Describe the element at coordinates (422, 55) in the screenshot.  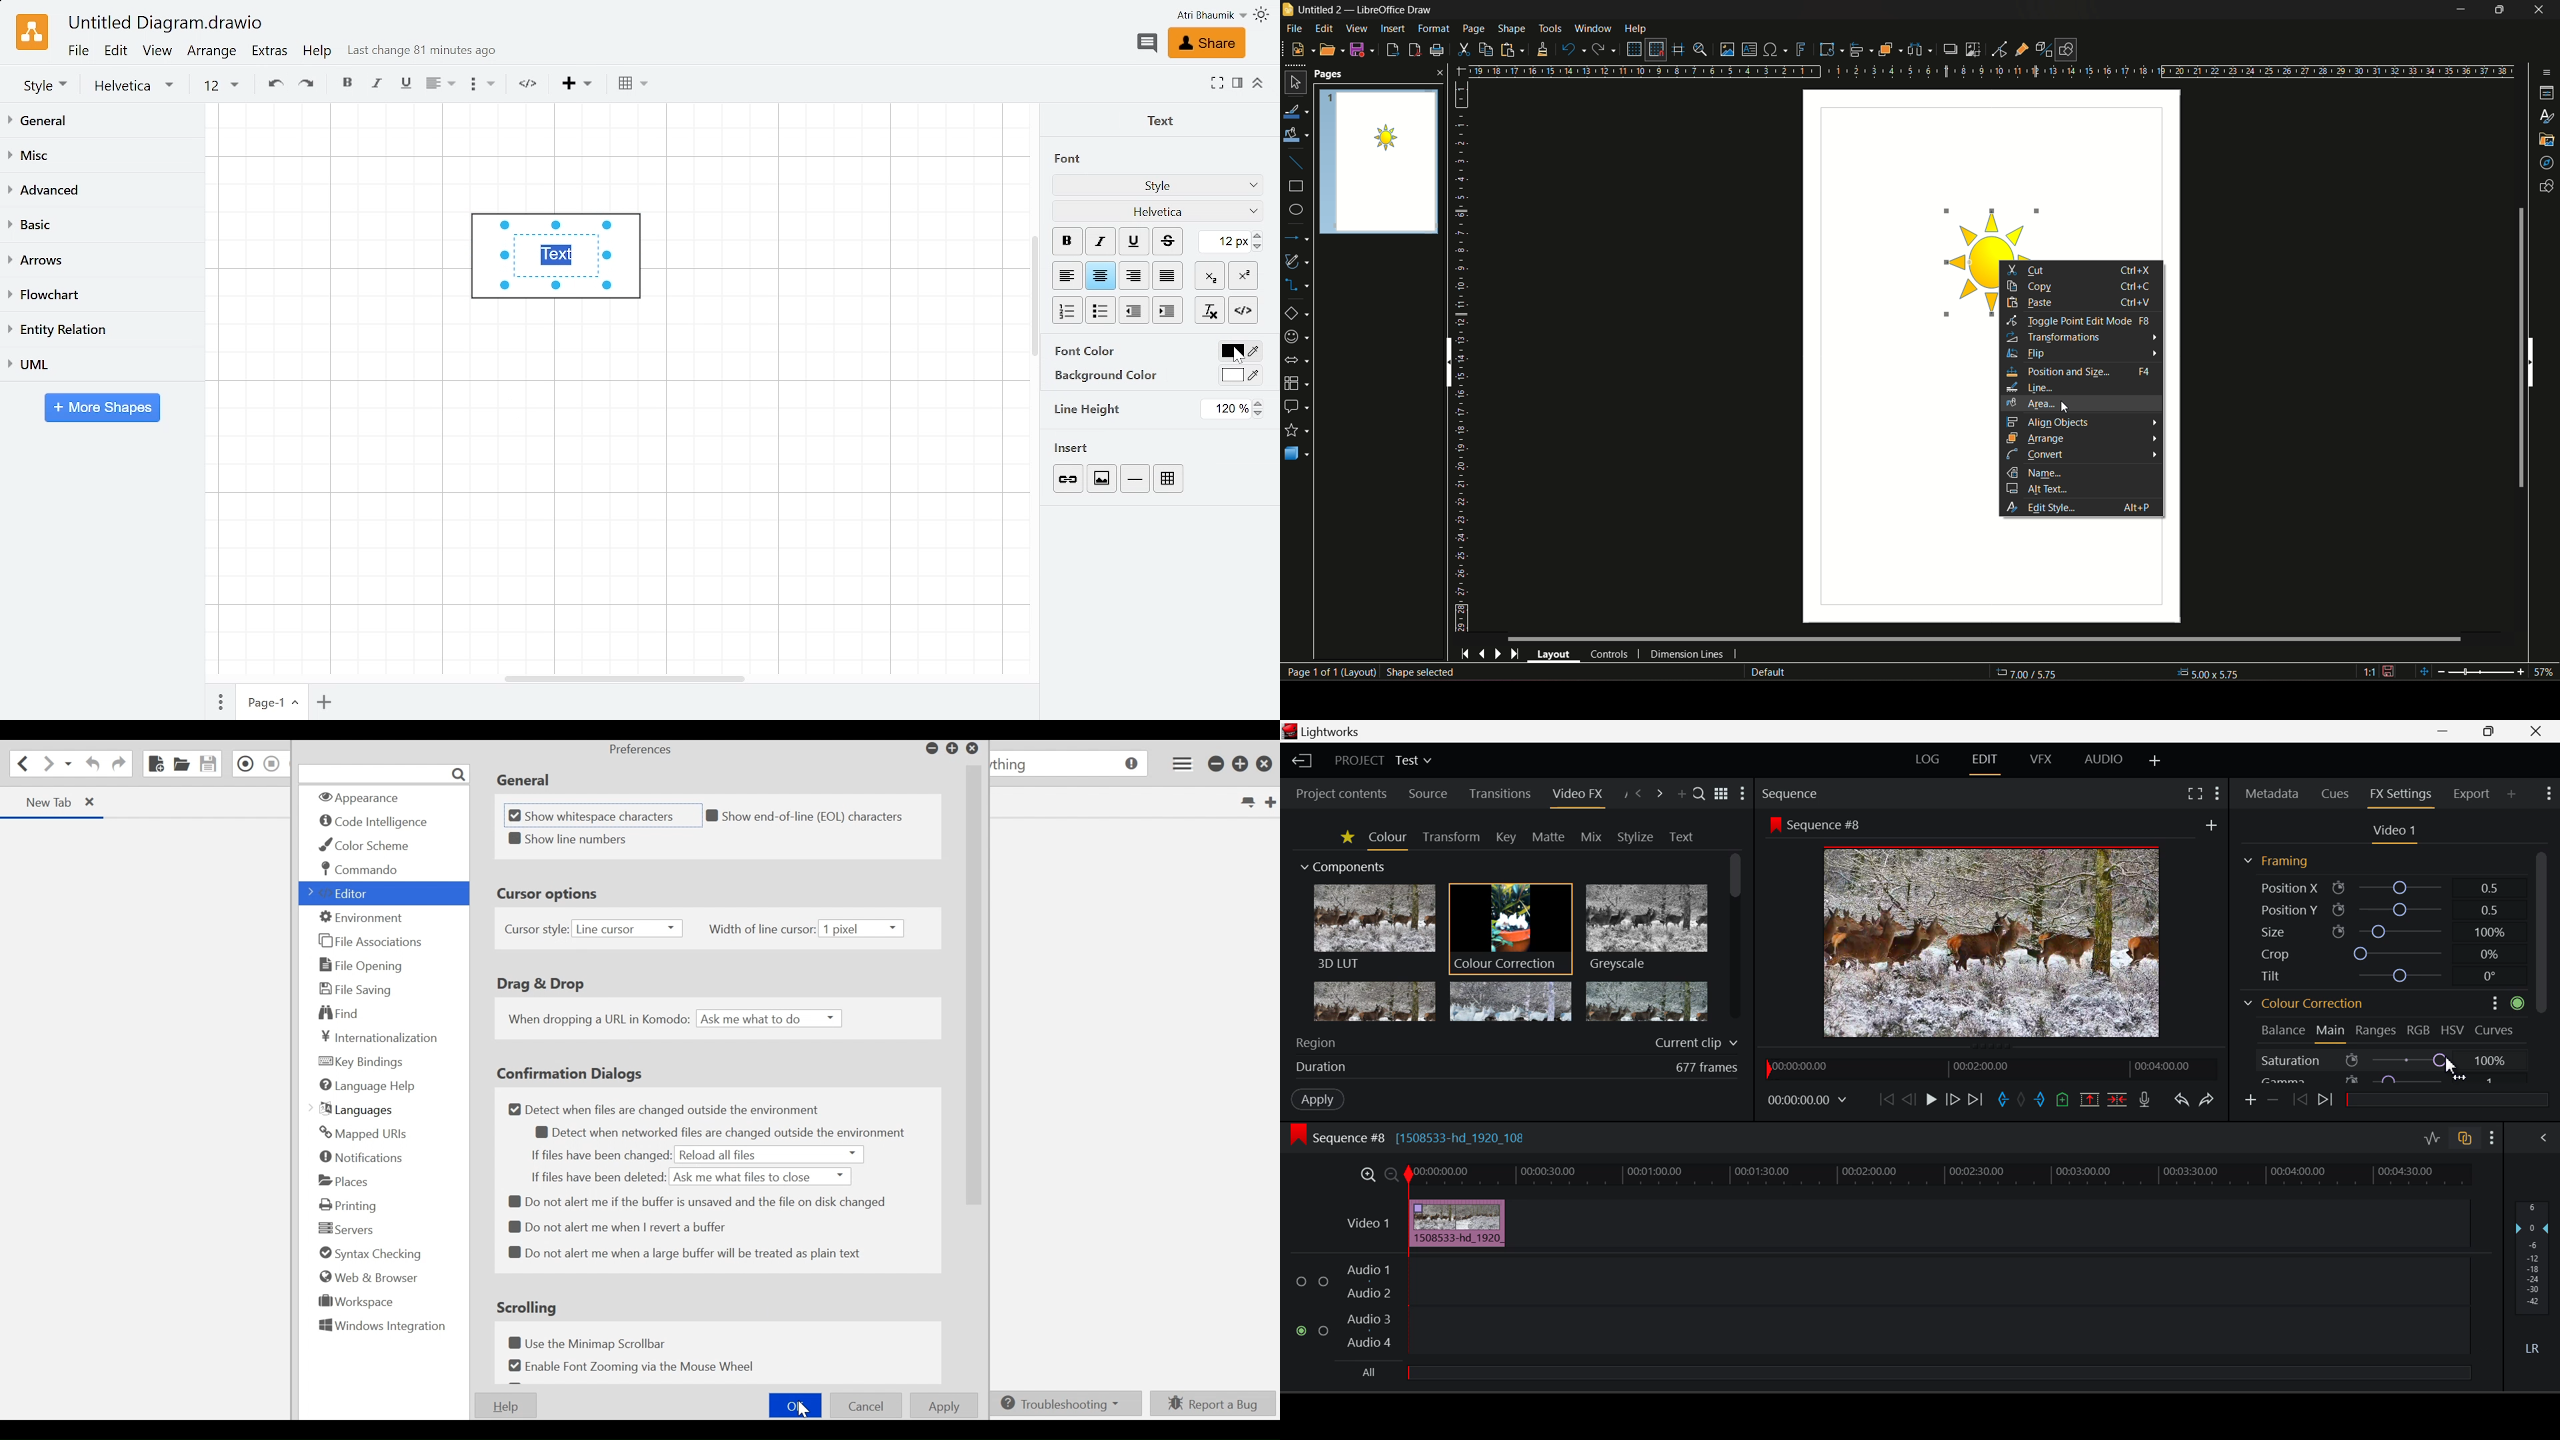
I see `Last change` at that location.